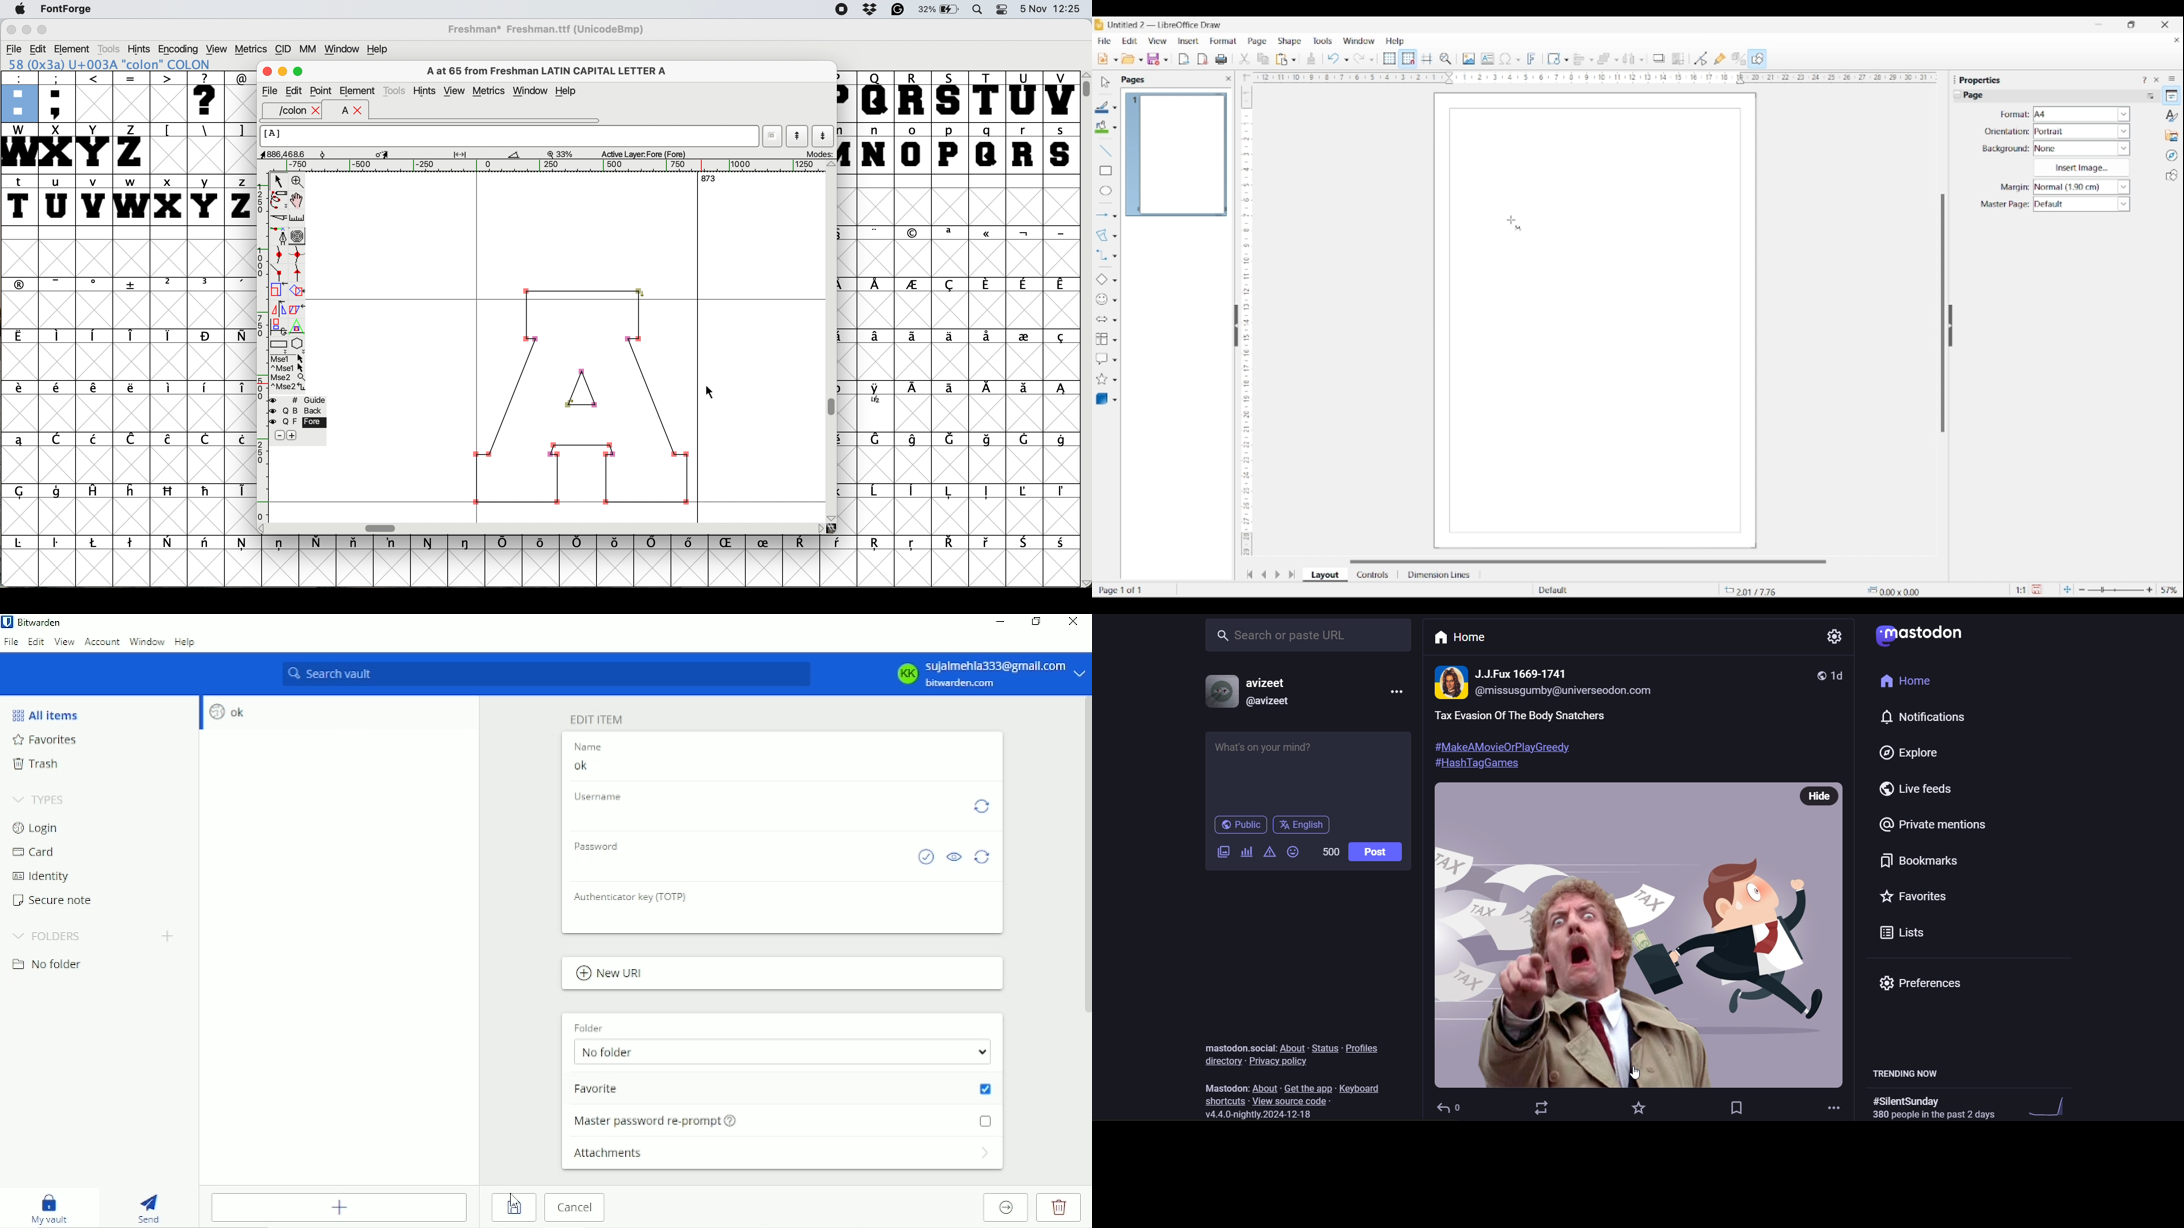 The height and width of the screenshot is (1232, 2184). I want to click on symbol, so click(281, 545).